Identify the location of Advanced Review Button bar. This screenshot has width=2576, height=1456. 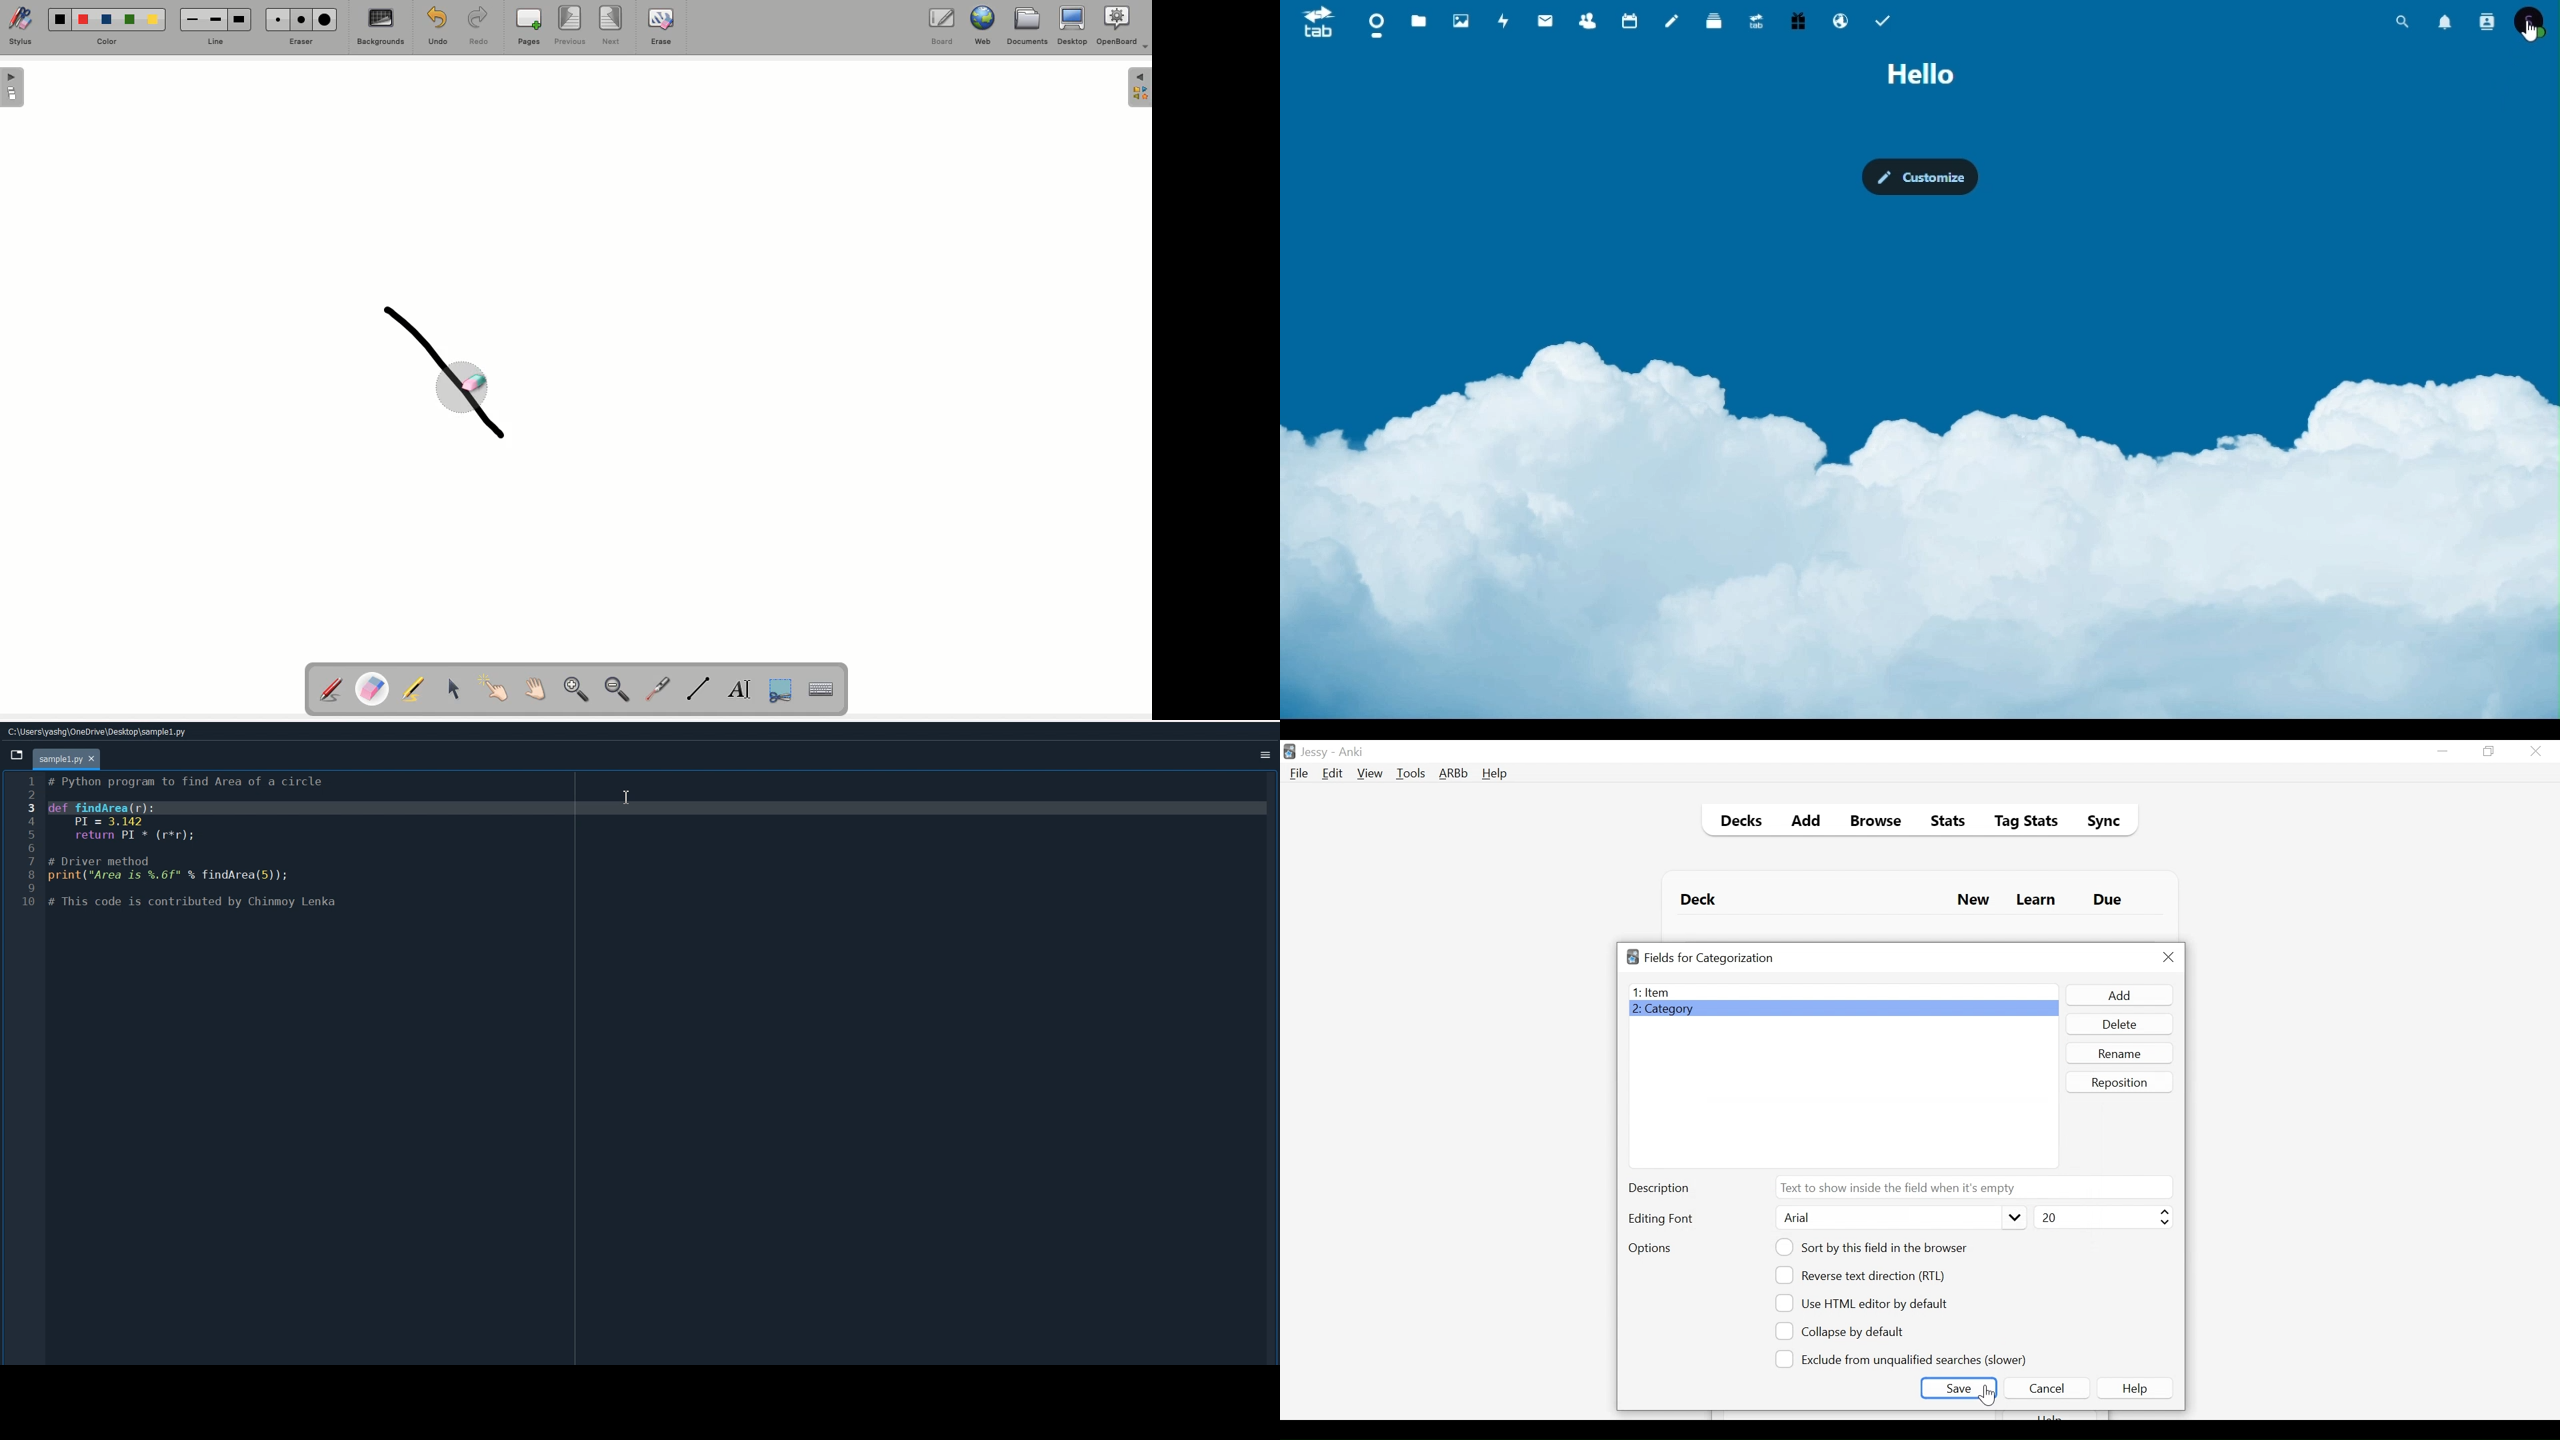
(1454, 773).